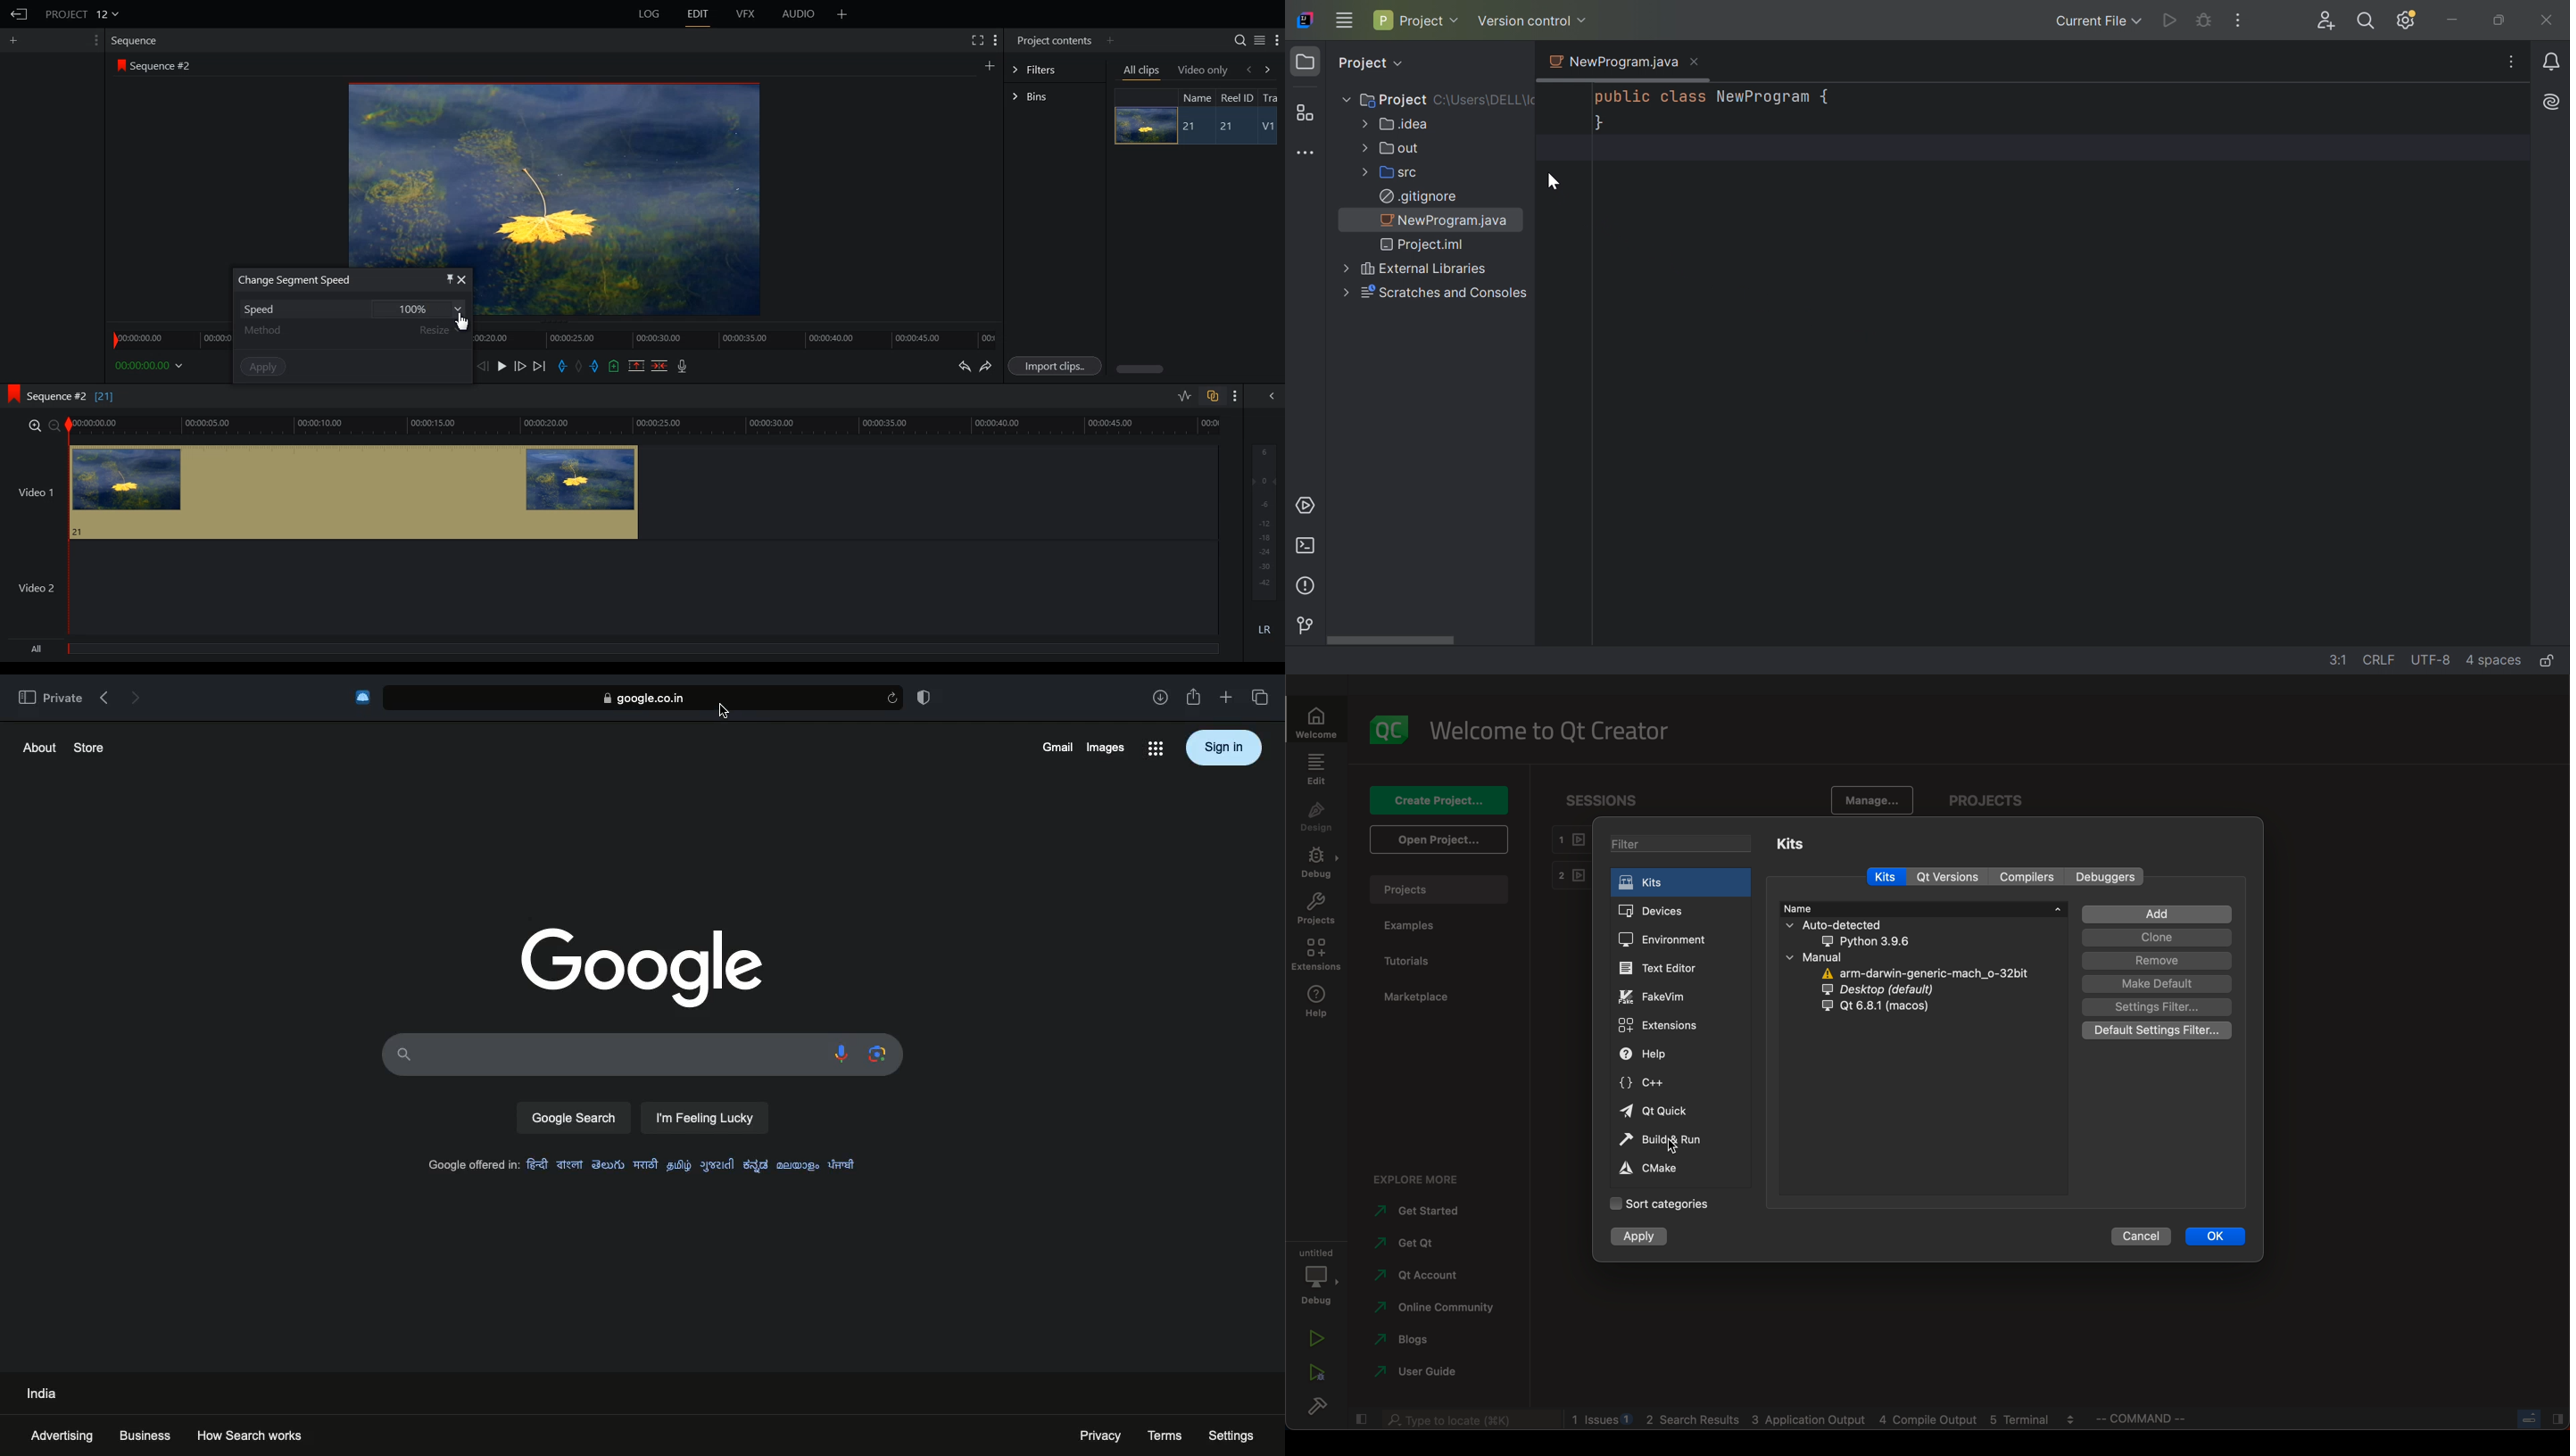  What do you see at coordinates (49, 697) in the screenshot?
I see `private` at bounding box center [49, 697].